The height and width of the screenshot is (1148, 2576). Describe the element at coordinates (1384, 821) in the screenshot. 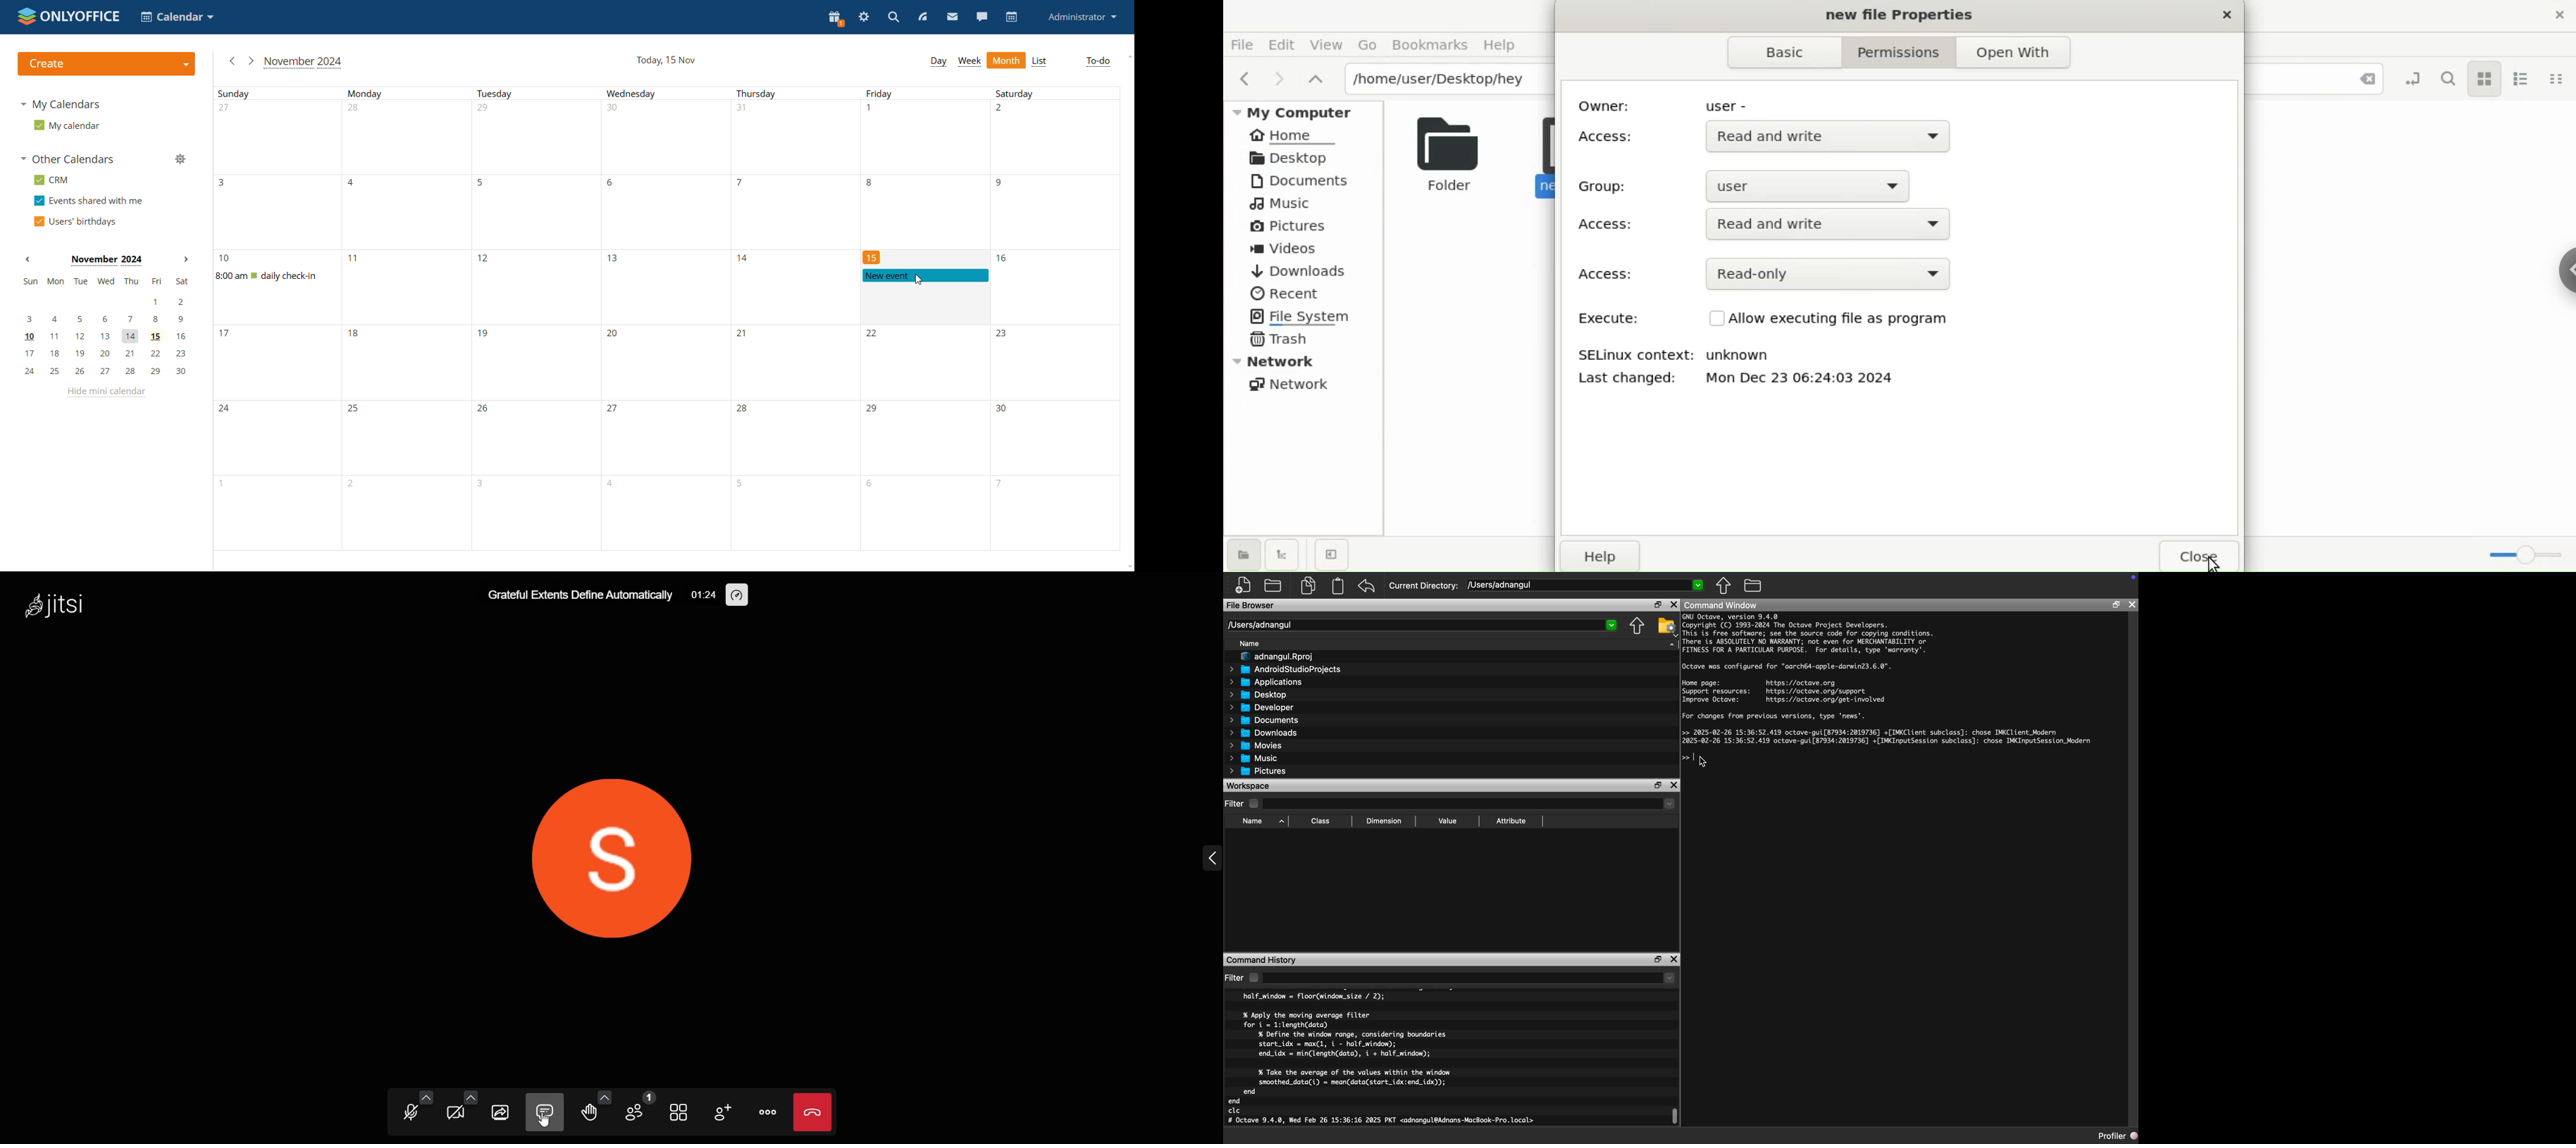

I see `Dimension` at that location.